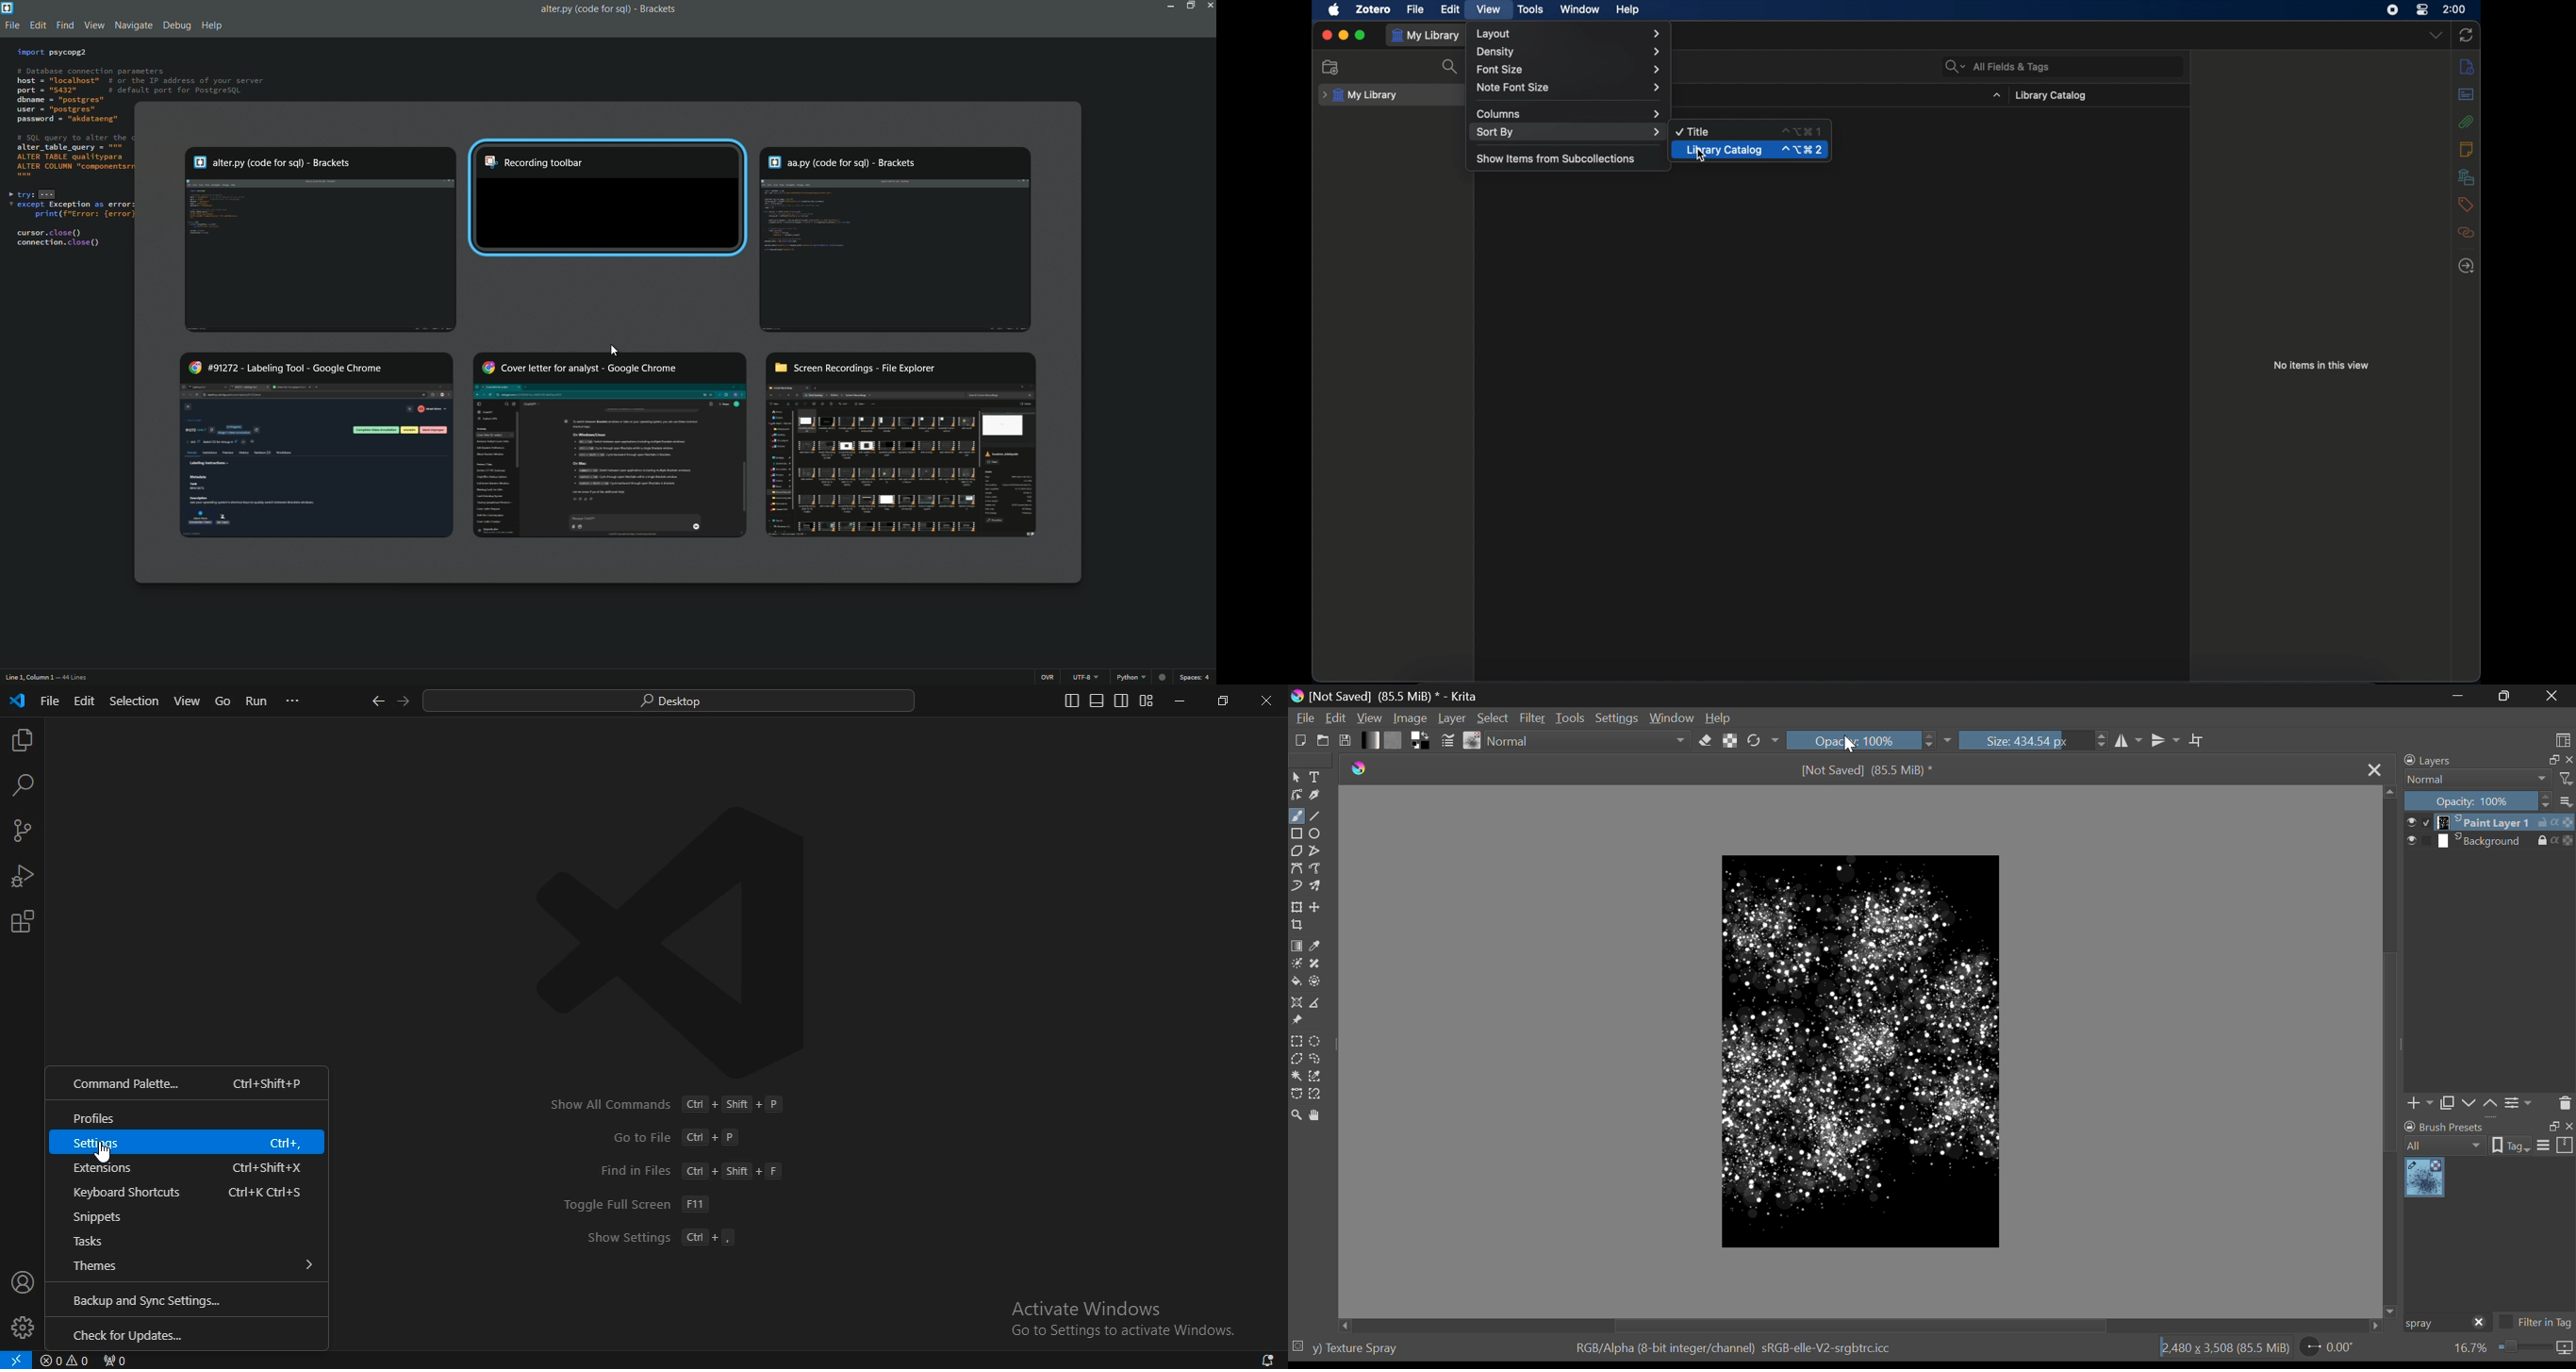 The height and width of the screenshot is (1372, 2576). I want to click on Circular Selection, so click(1316, 1041).